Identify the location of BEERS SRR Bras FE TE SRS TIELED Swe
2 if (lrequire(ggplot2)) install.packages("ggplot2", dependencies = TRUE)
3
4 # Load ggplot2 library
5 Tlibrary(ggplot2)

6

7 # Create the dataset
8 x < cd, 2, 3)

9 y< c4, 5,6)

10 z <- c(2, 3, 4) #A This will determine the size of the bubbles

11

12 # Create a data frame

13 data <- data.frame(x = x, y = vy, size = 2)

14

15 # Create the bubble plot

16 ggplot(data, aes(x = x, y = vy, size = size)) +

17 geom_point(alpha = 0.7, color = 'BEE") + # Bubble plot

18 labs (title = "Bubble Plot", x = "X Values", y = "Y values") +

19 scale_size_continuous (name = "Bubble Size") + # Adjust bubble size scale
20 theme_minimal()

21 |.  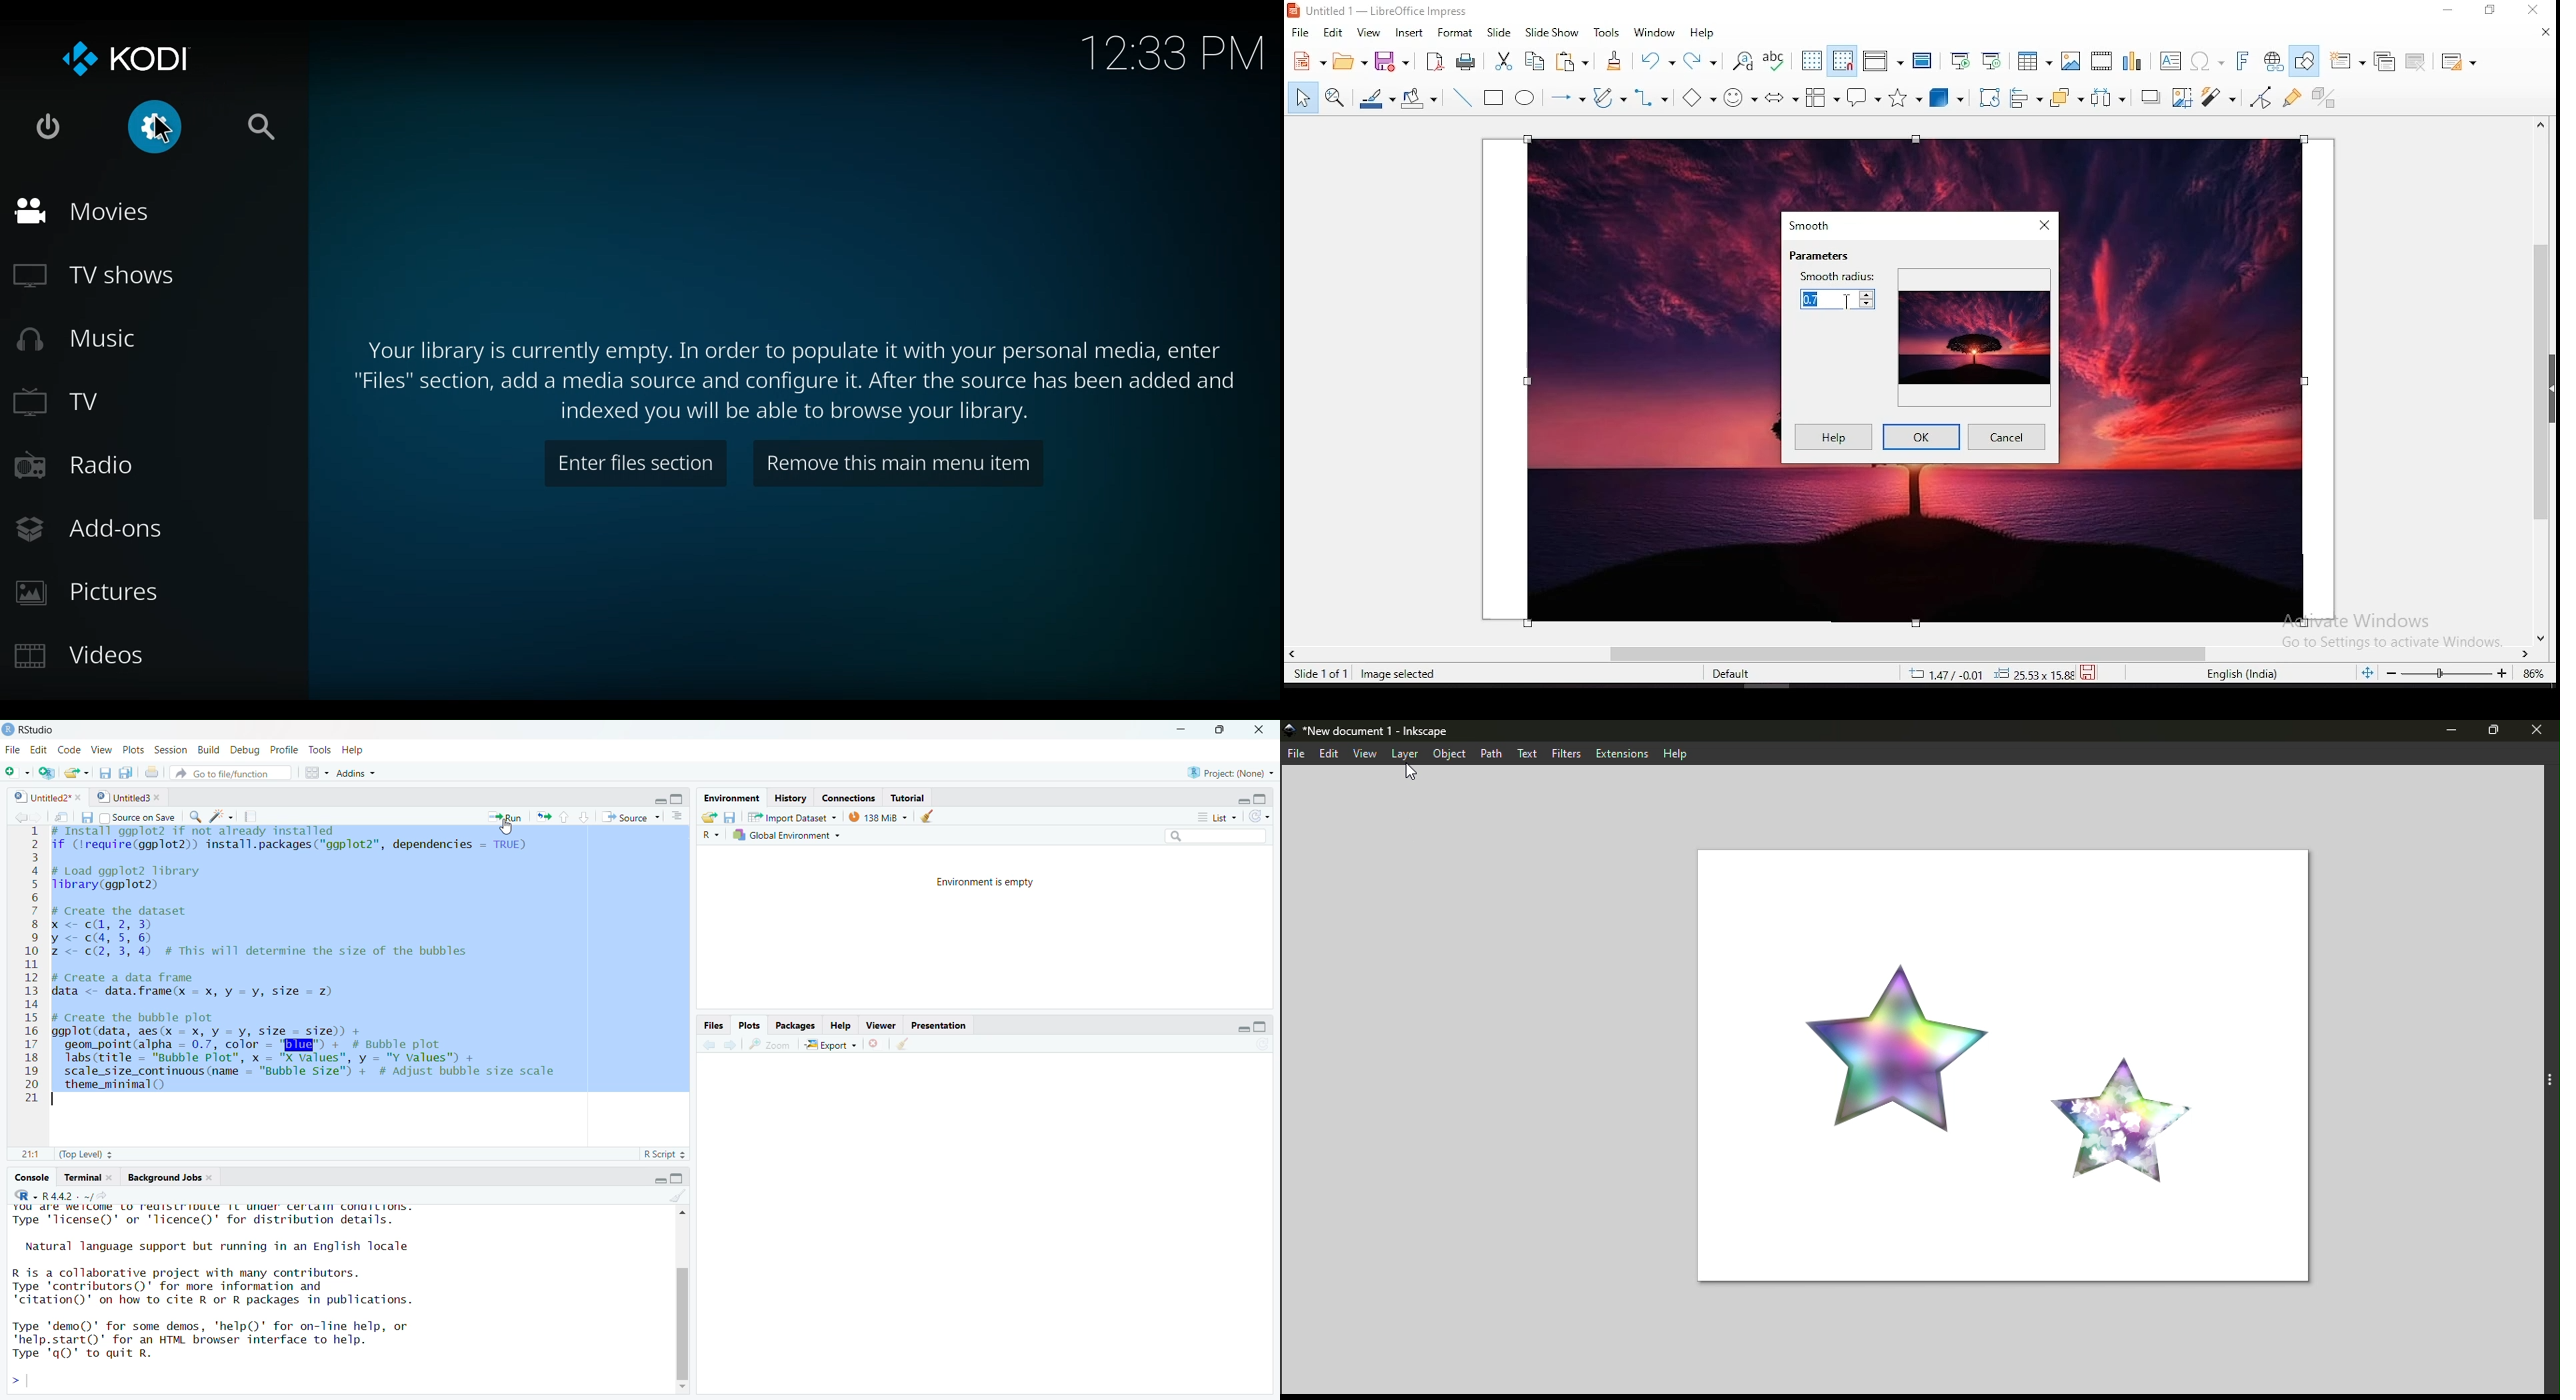
(321, 971).